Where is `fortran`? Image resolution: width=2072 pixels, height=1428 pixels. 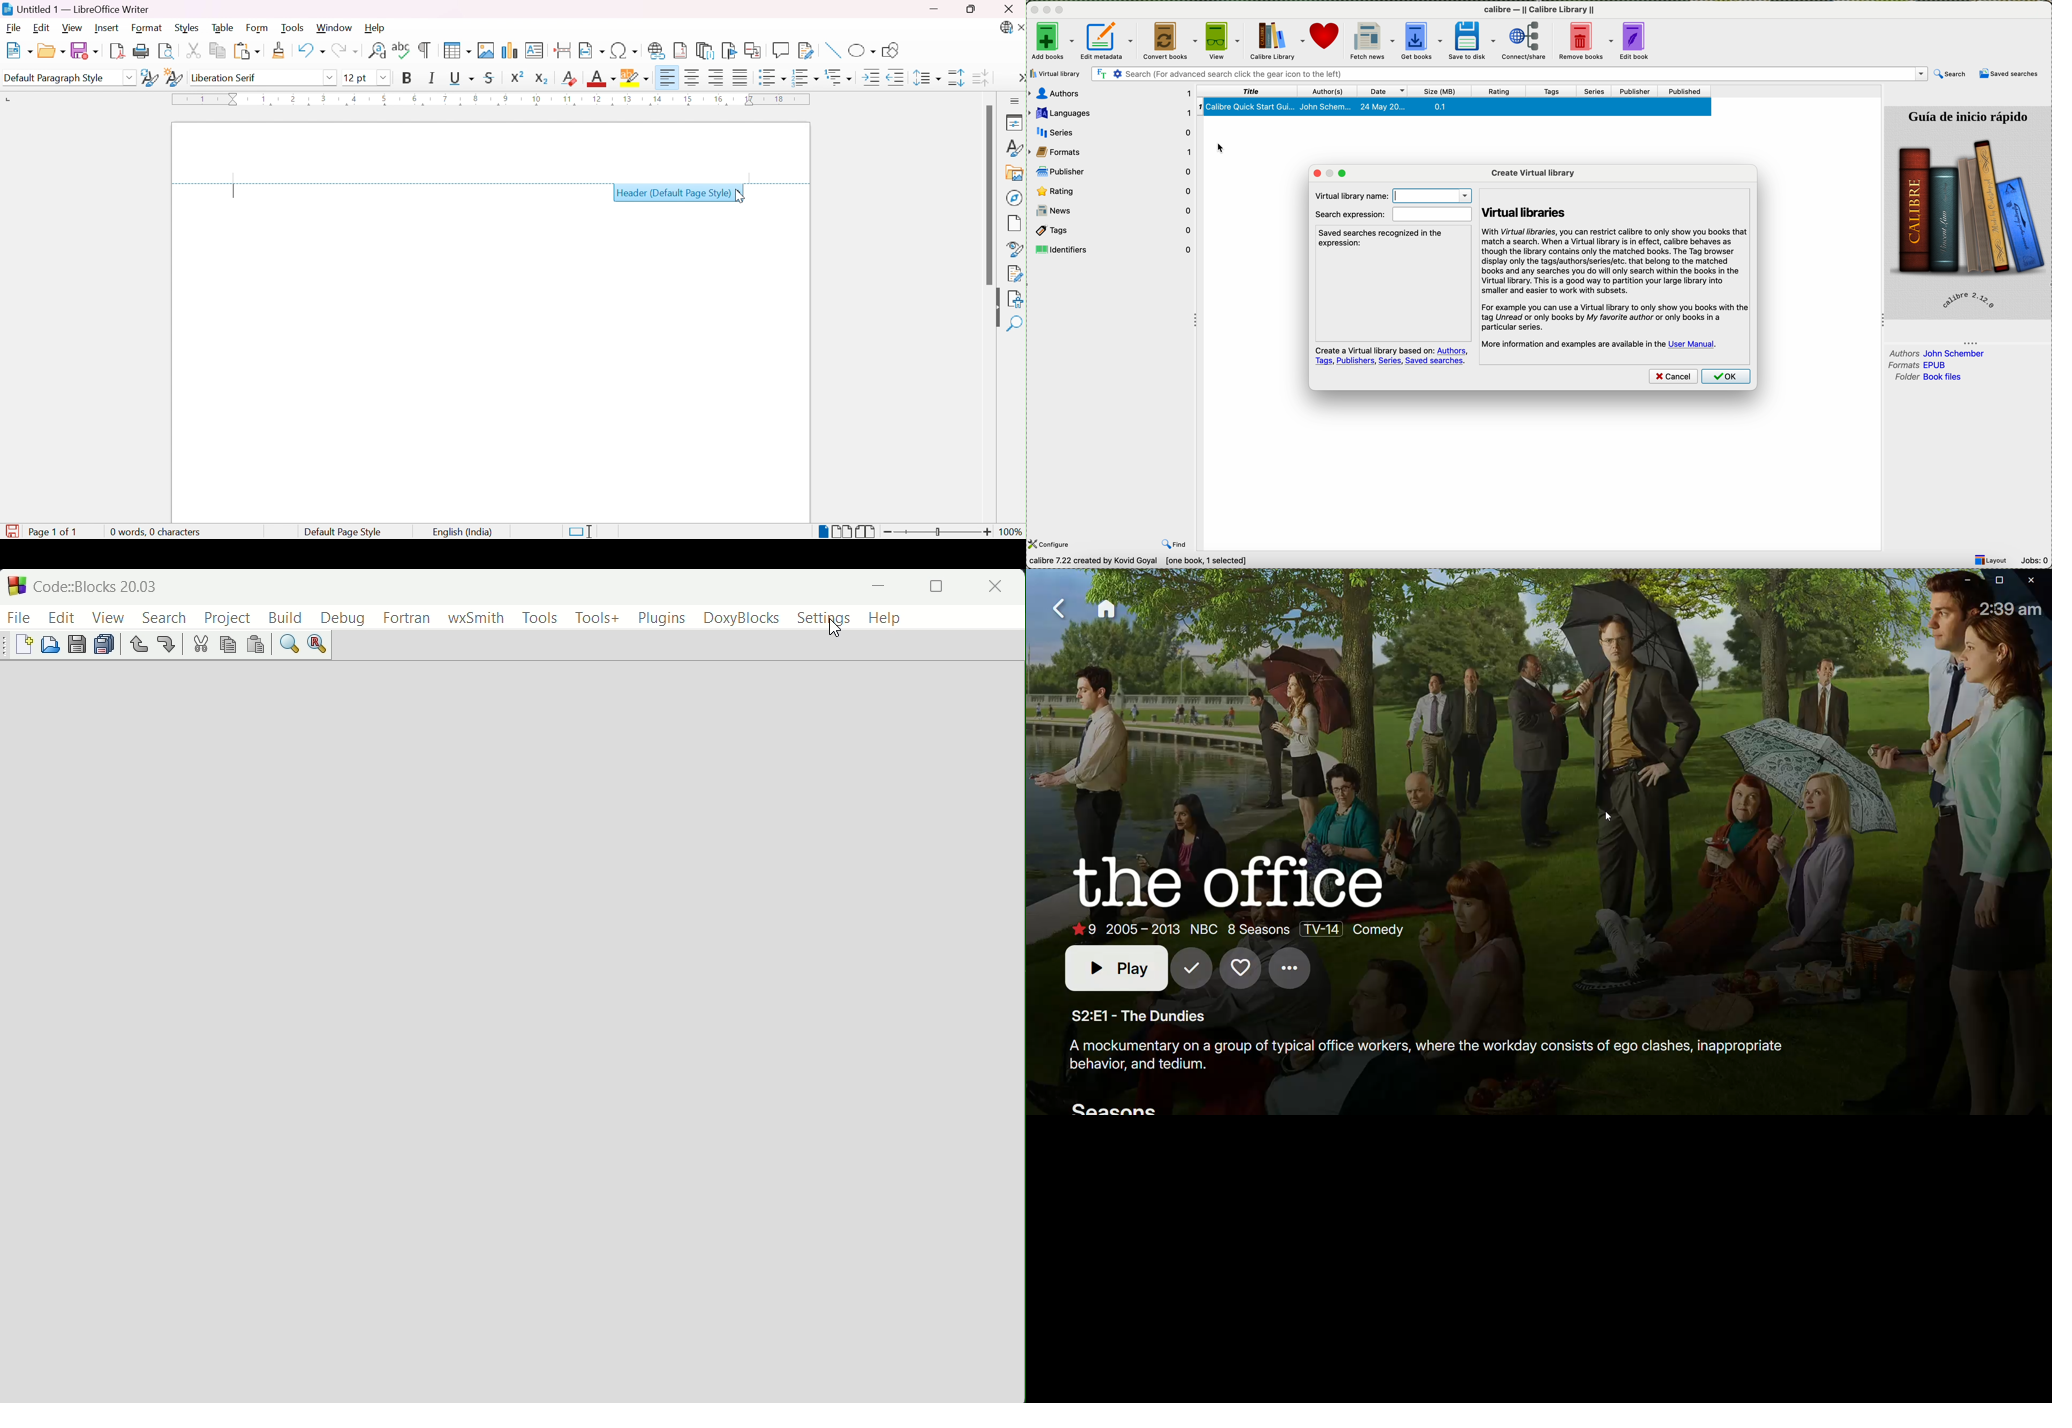
fortran is located at coordinates (406, 617).